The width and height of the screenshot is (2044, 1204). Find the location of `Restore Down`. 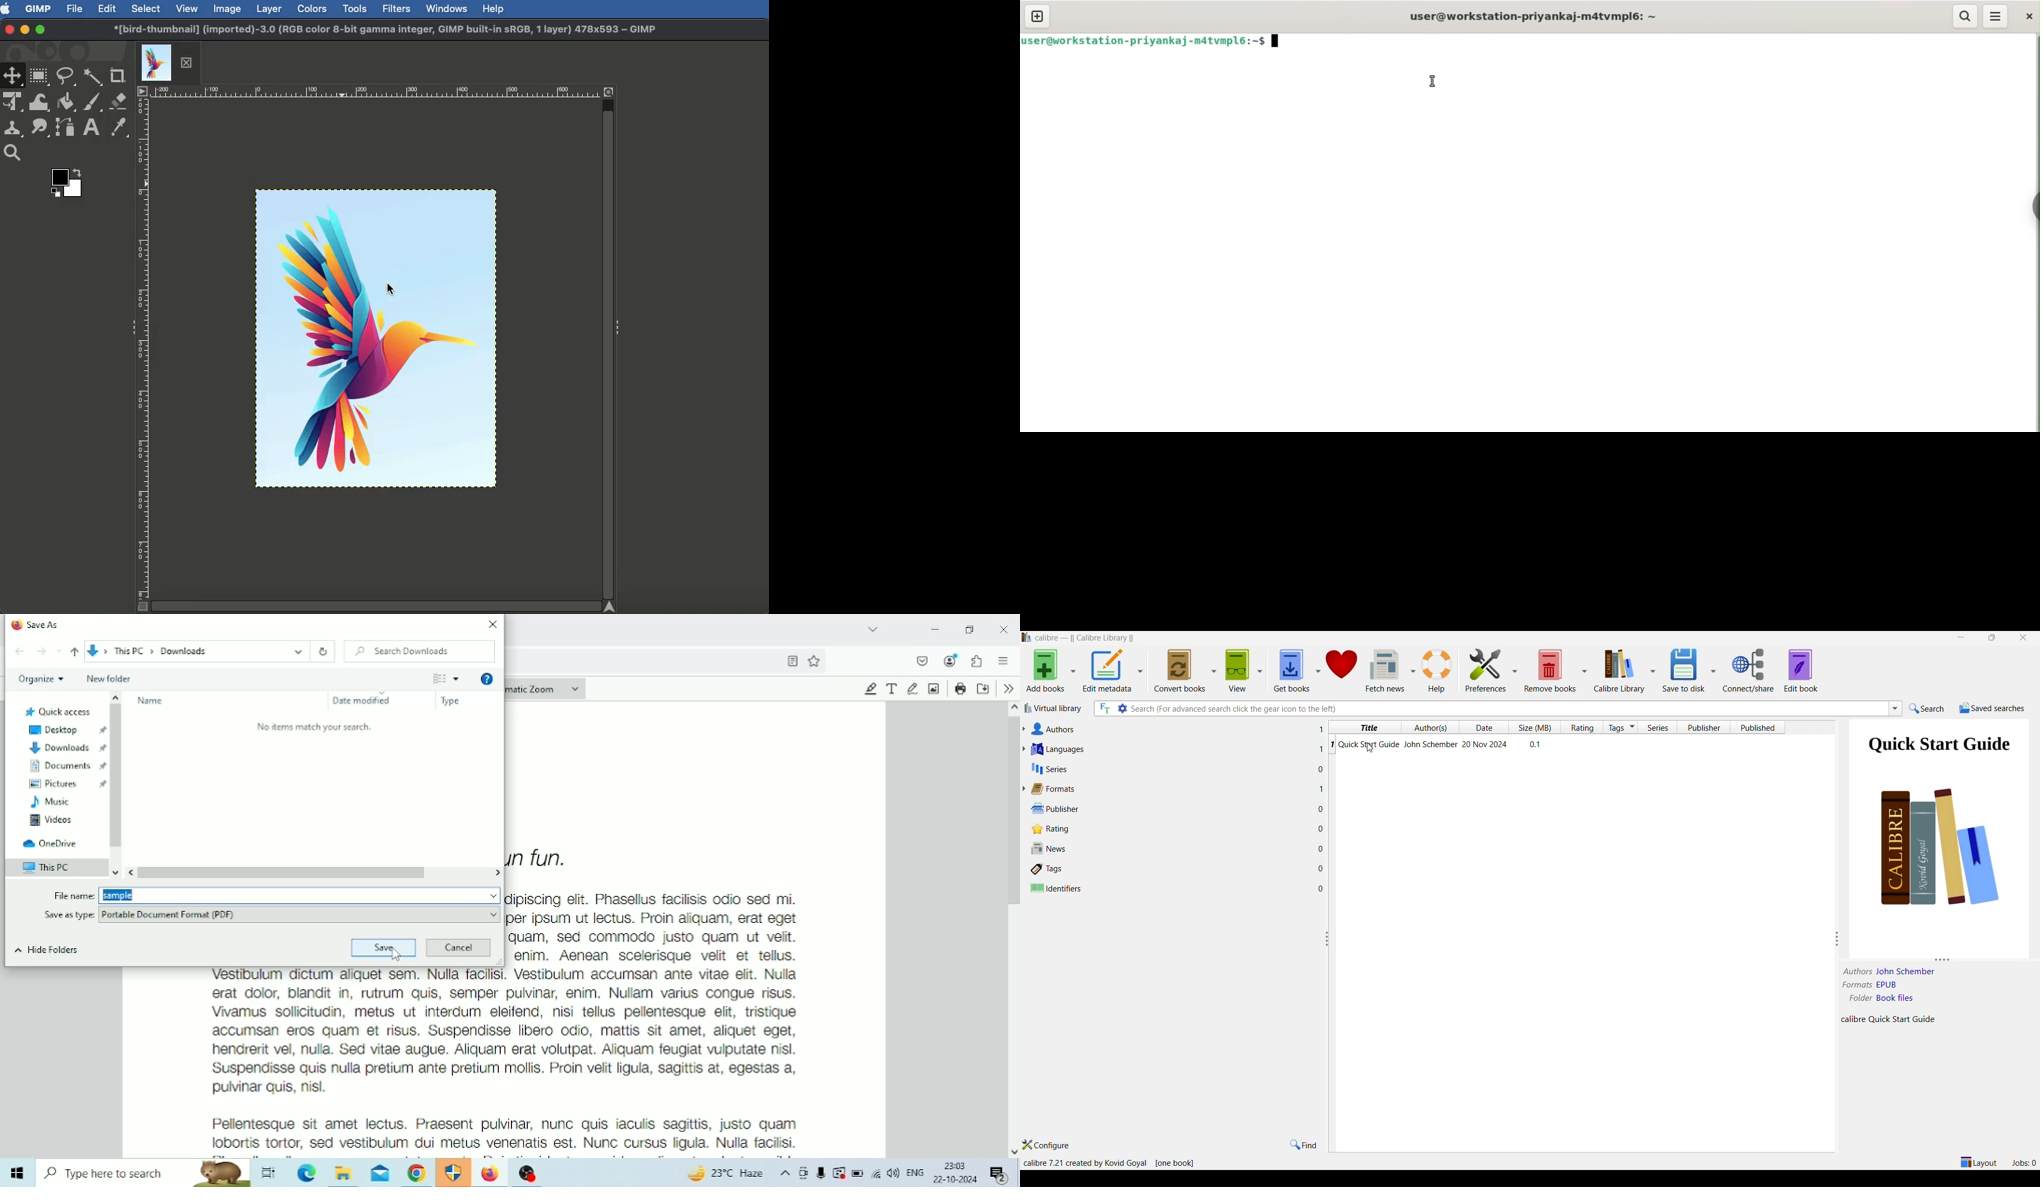

Restore Down is located at coordinates (970, 630).